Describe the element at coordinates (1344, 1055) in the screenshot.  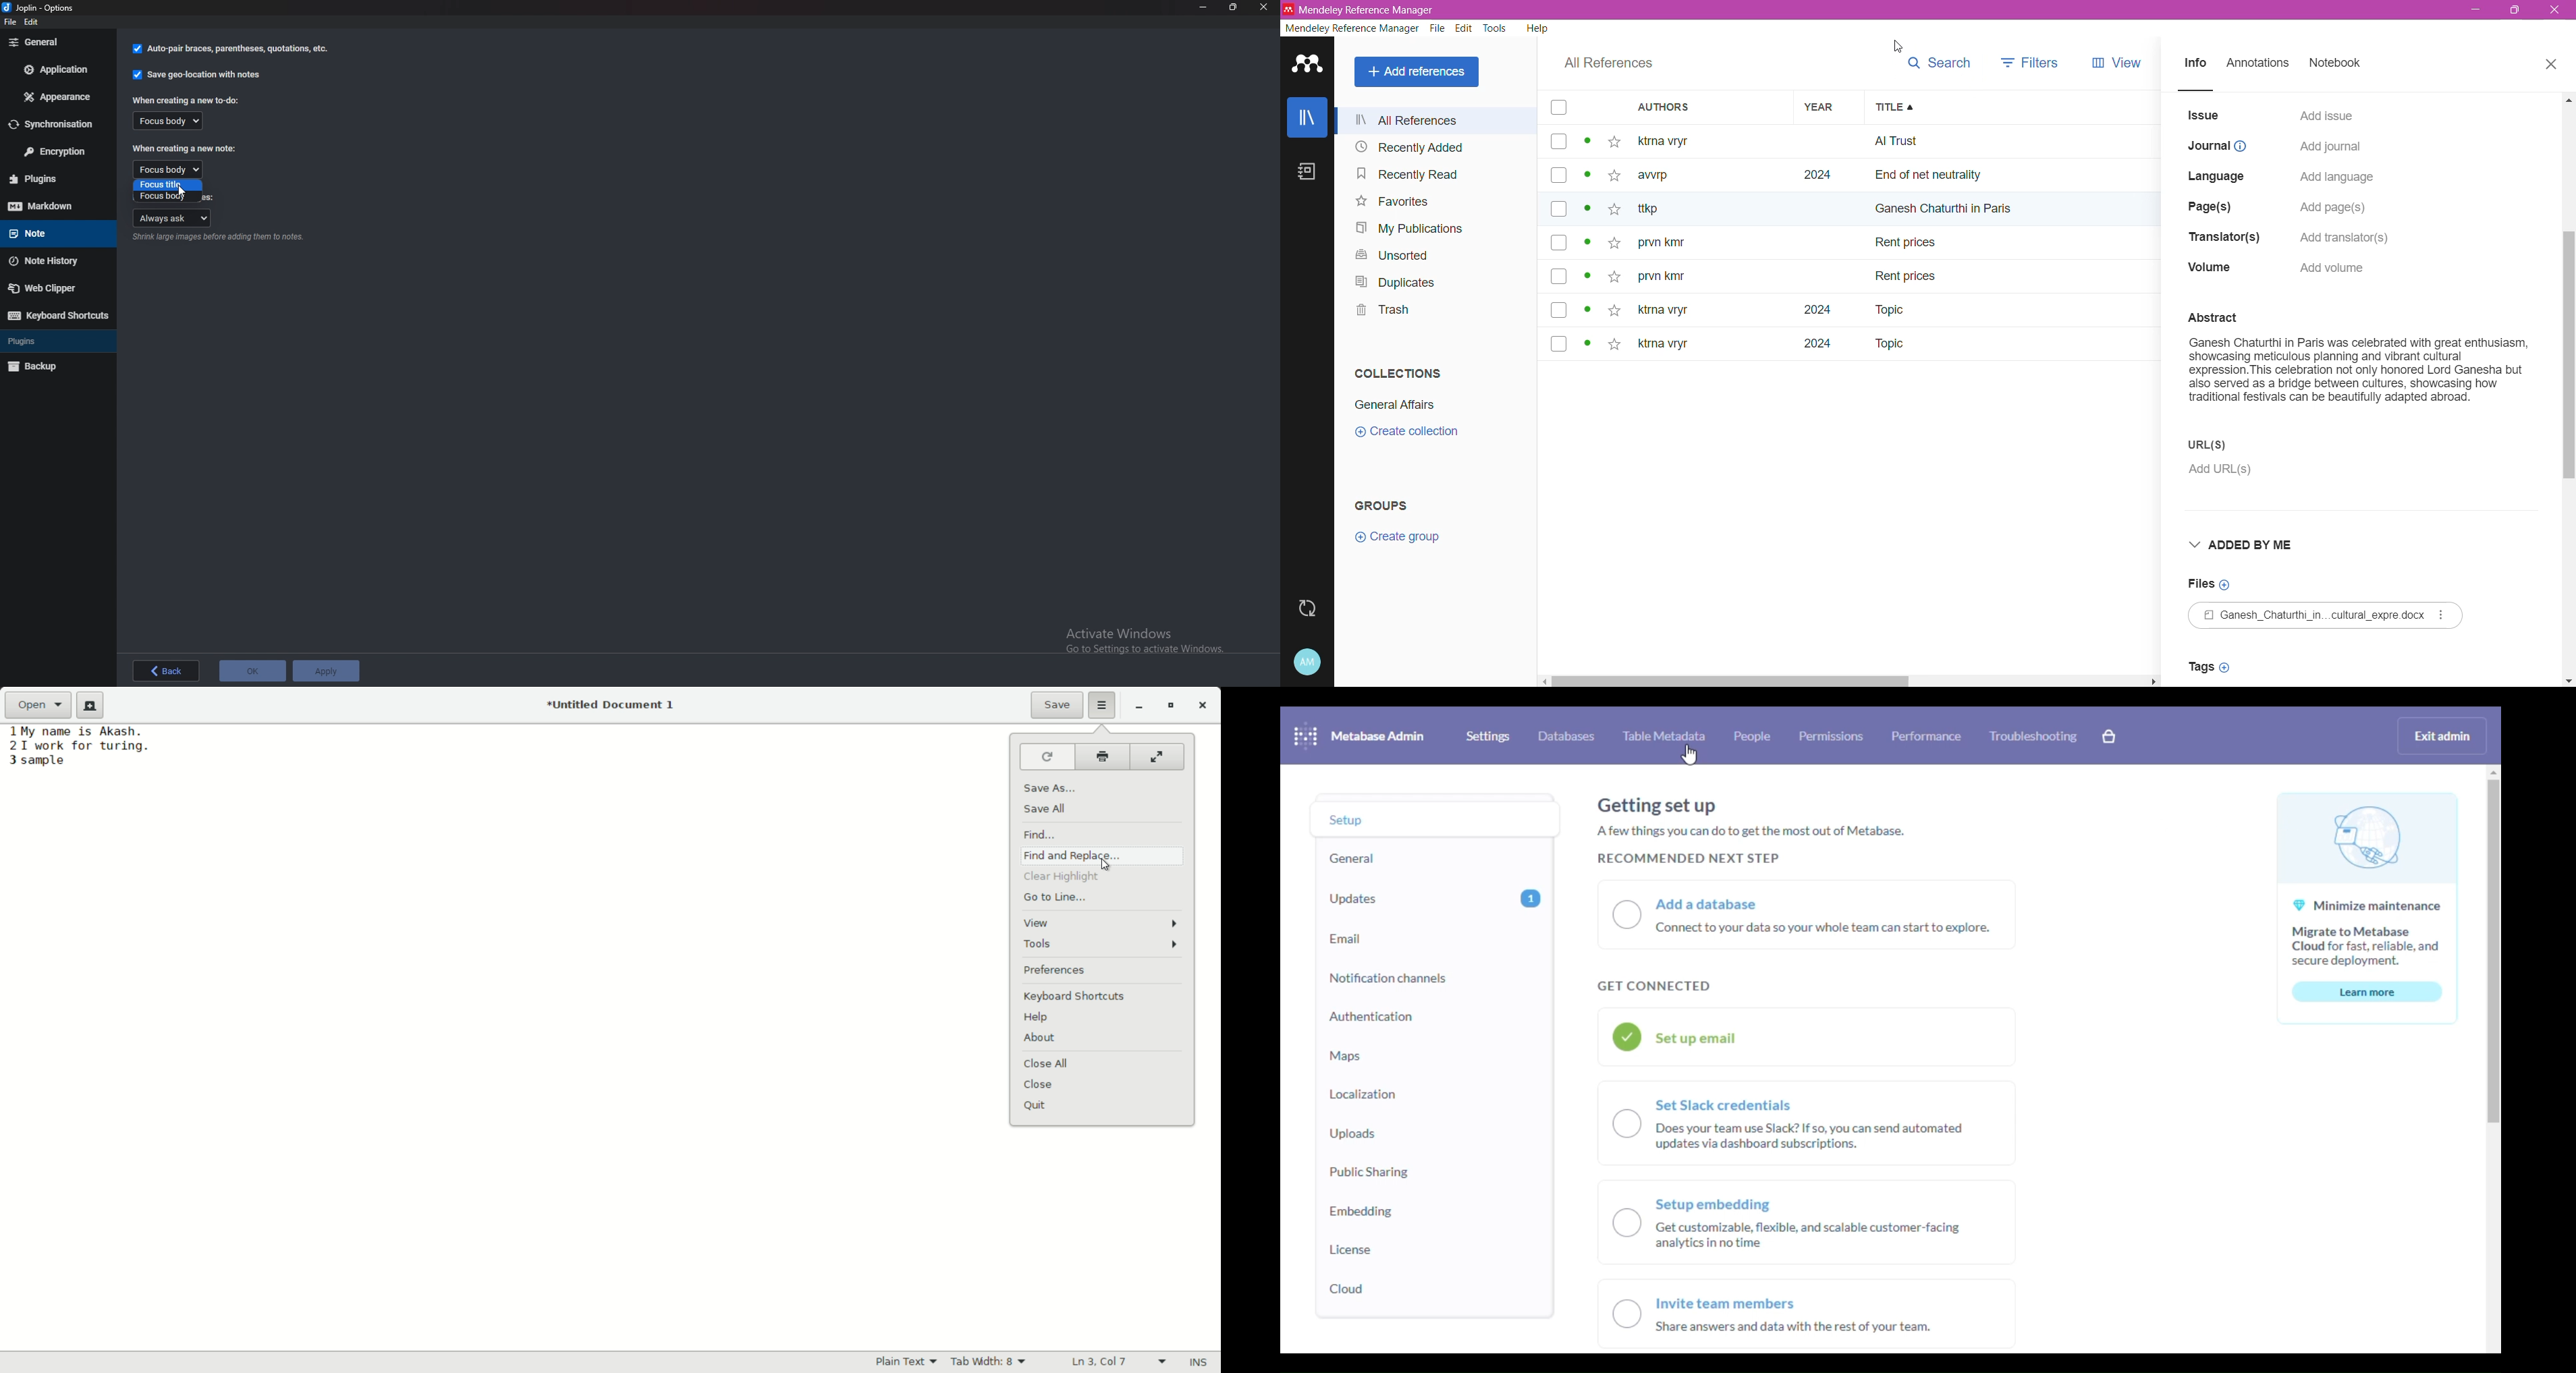
I see `maps` at that location.